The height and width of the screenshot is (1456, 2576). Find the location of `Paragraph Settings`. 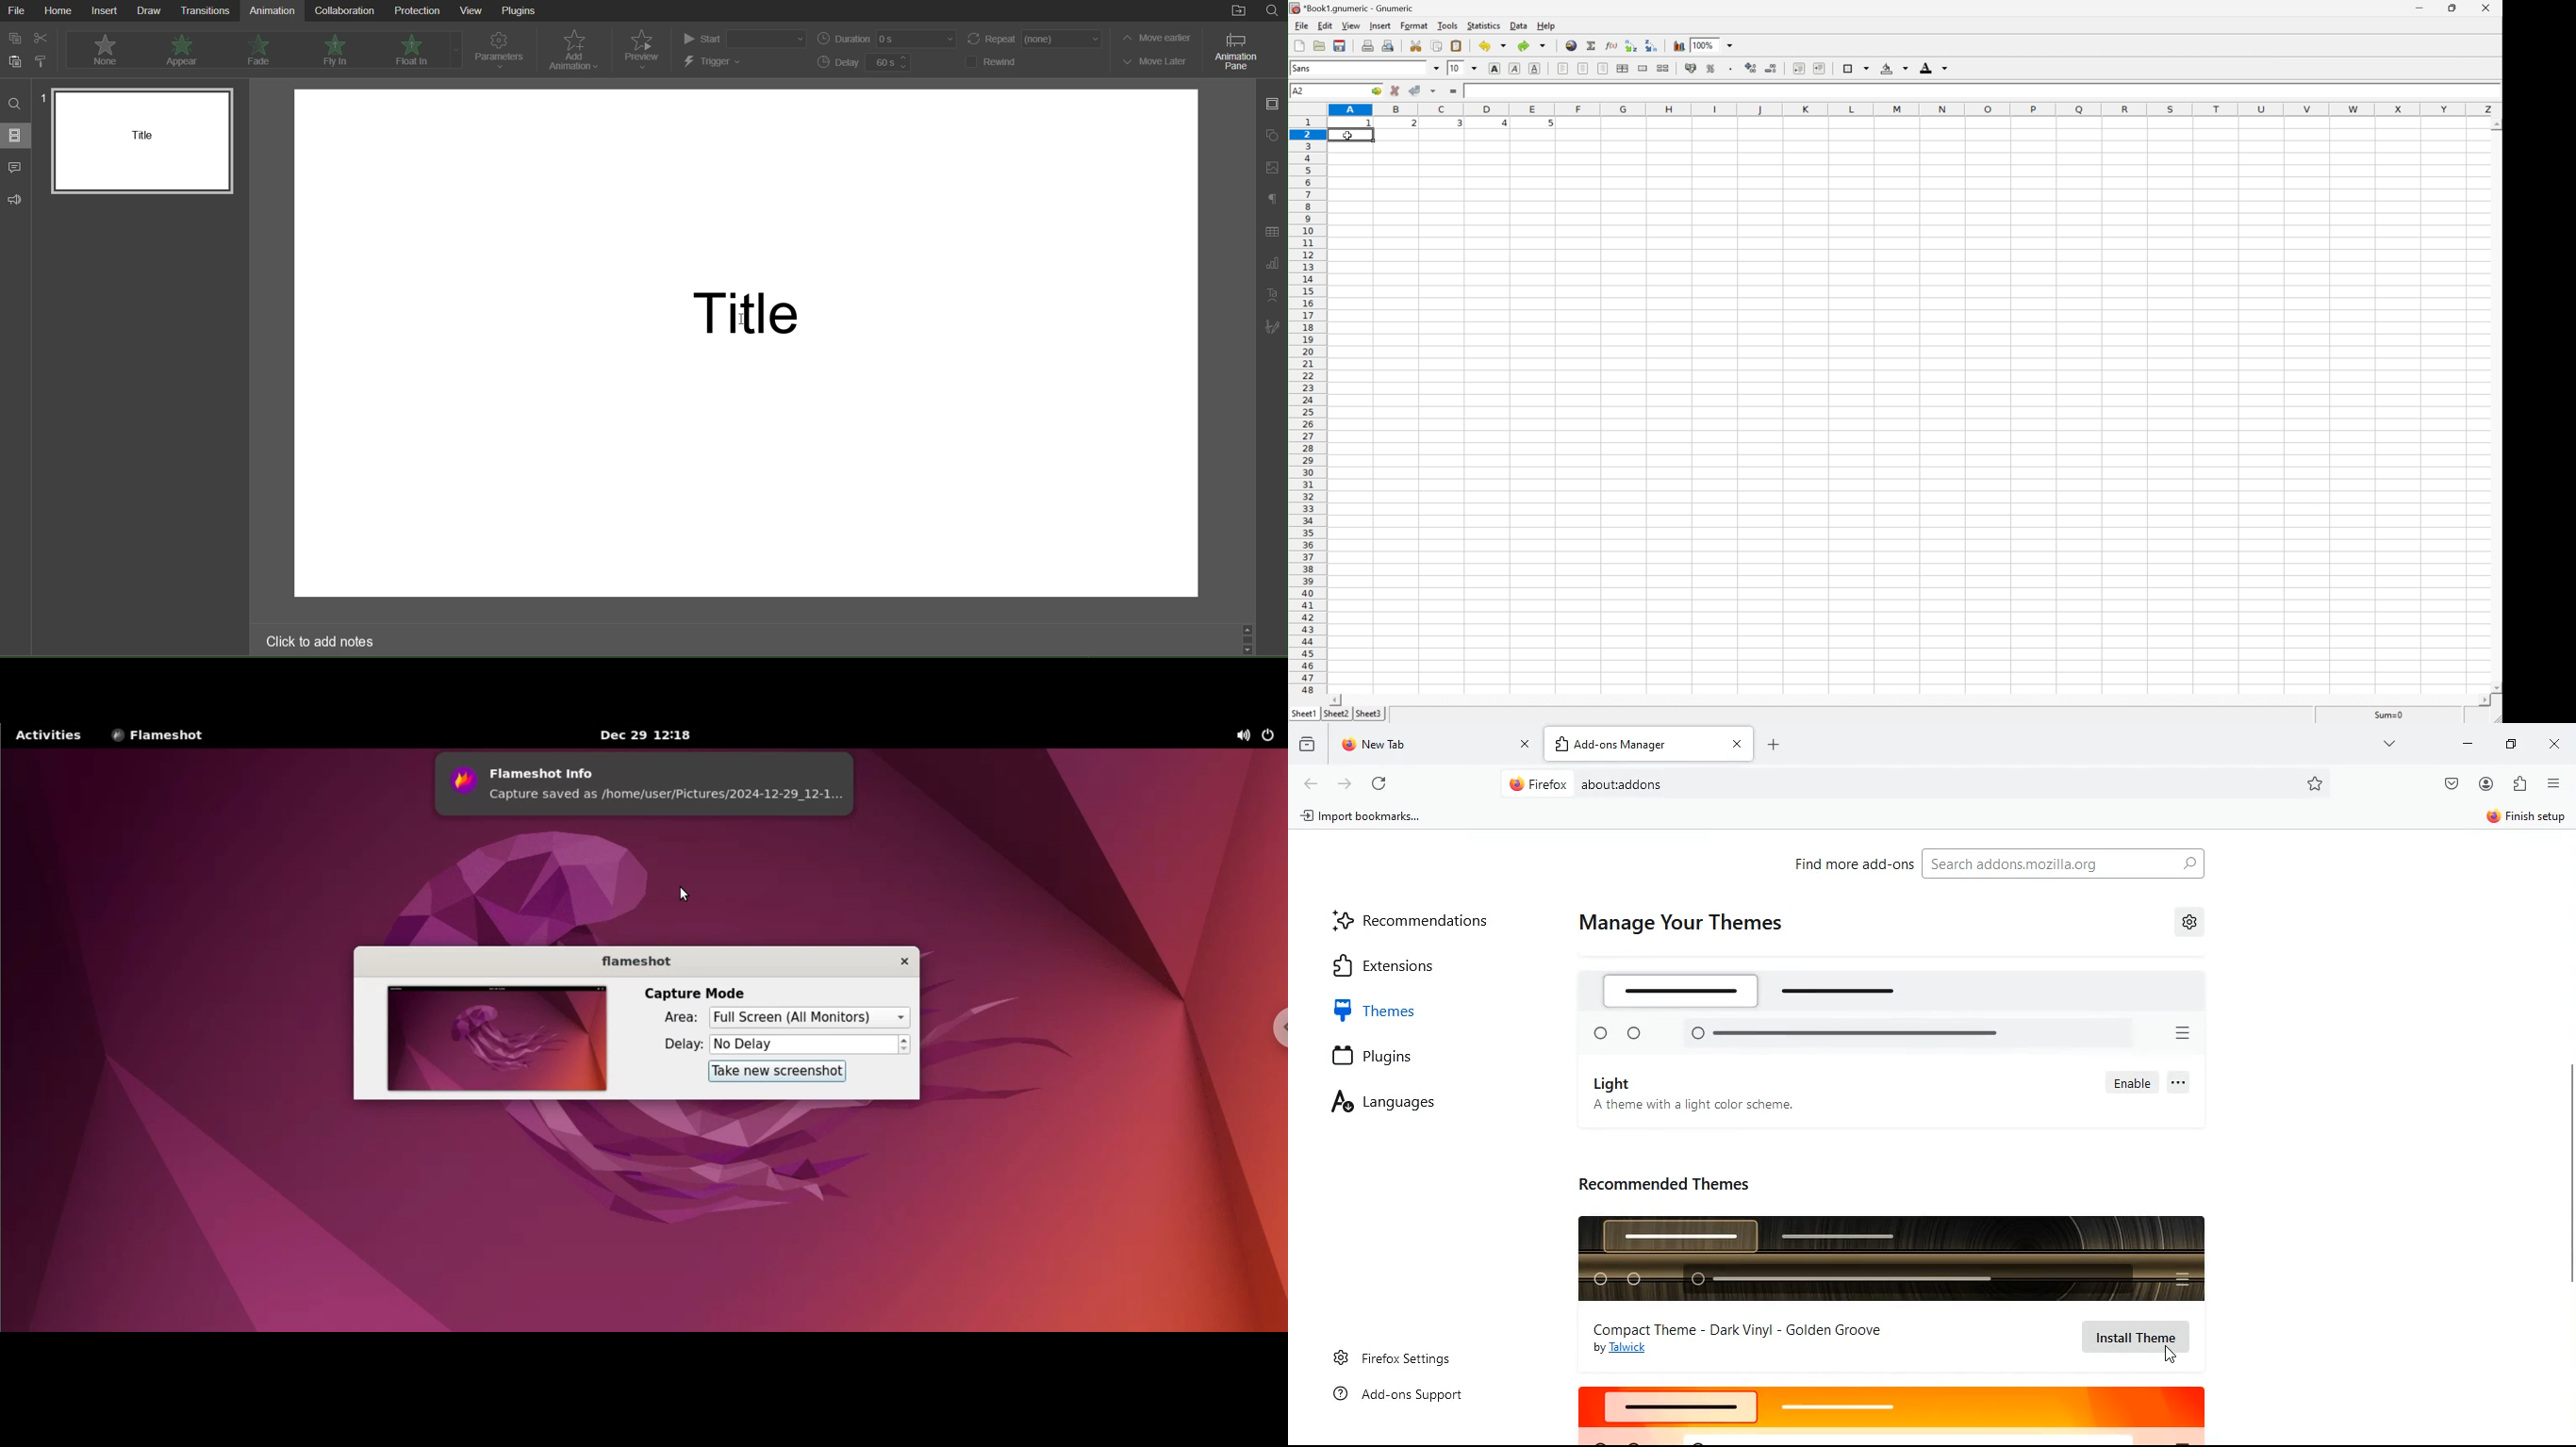

Paragraph Settings is located at coordinates (1272, 199).